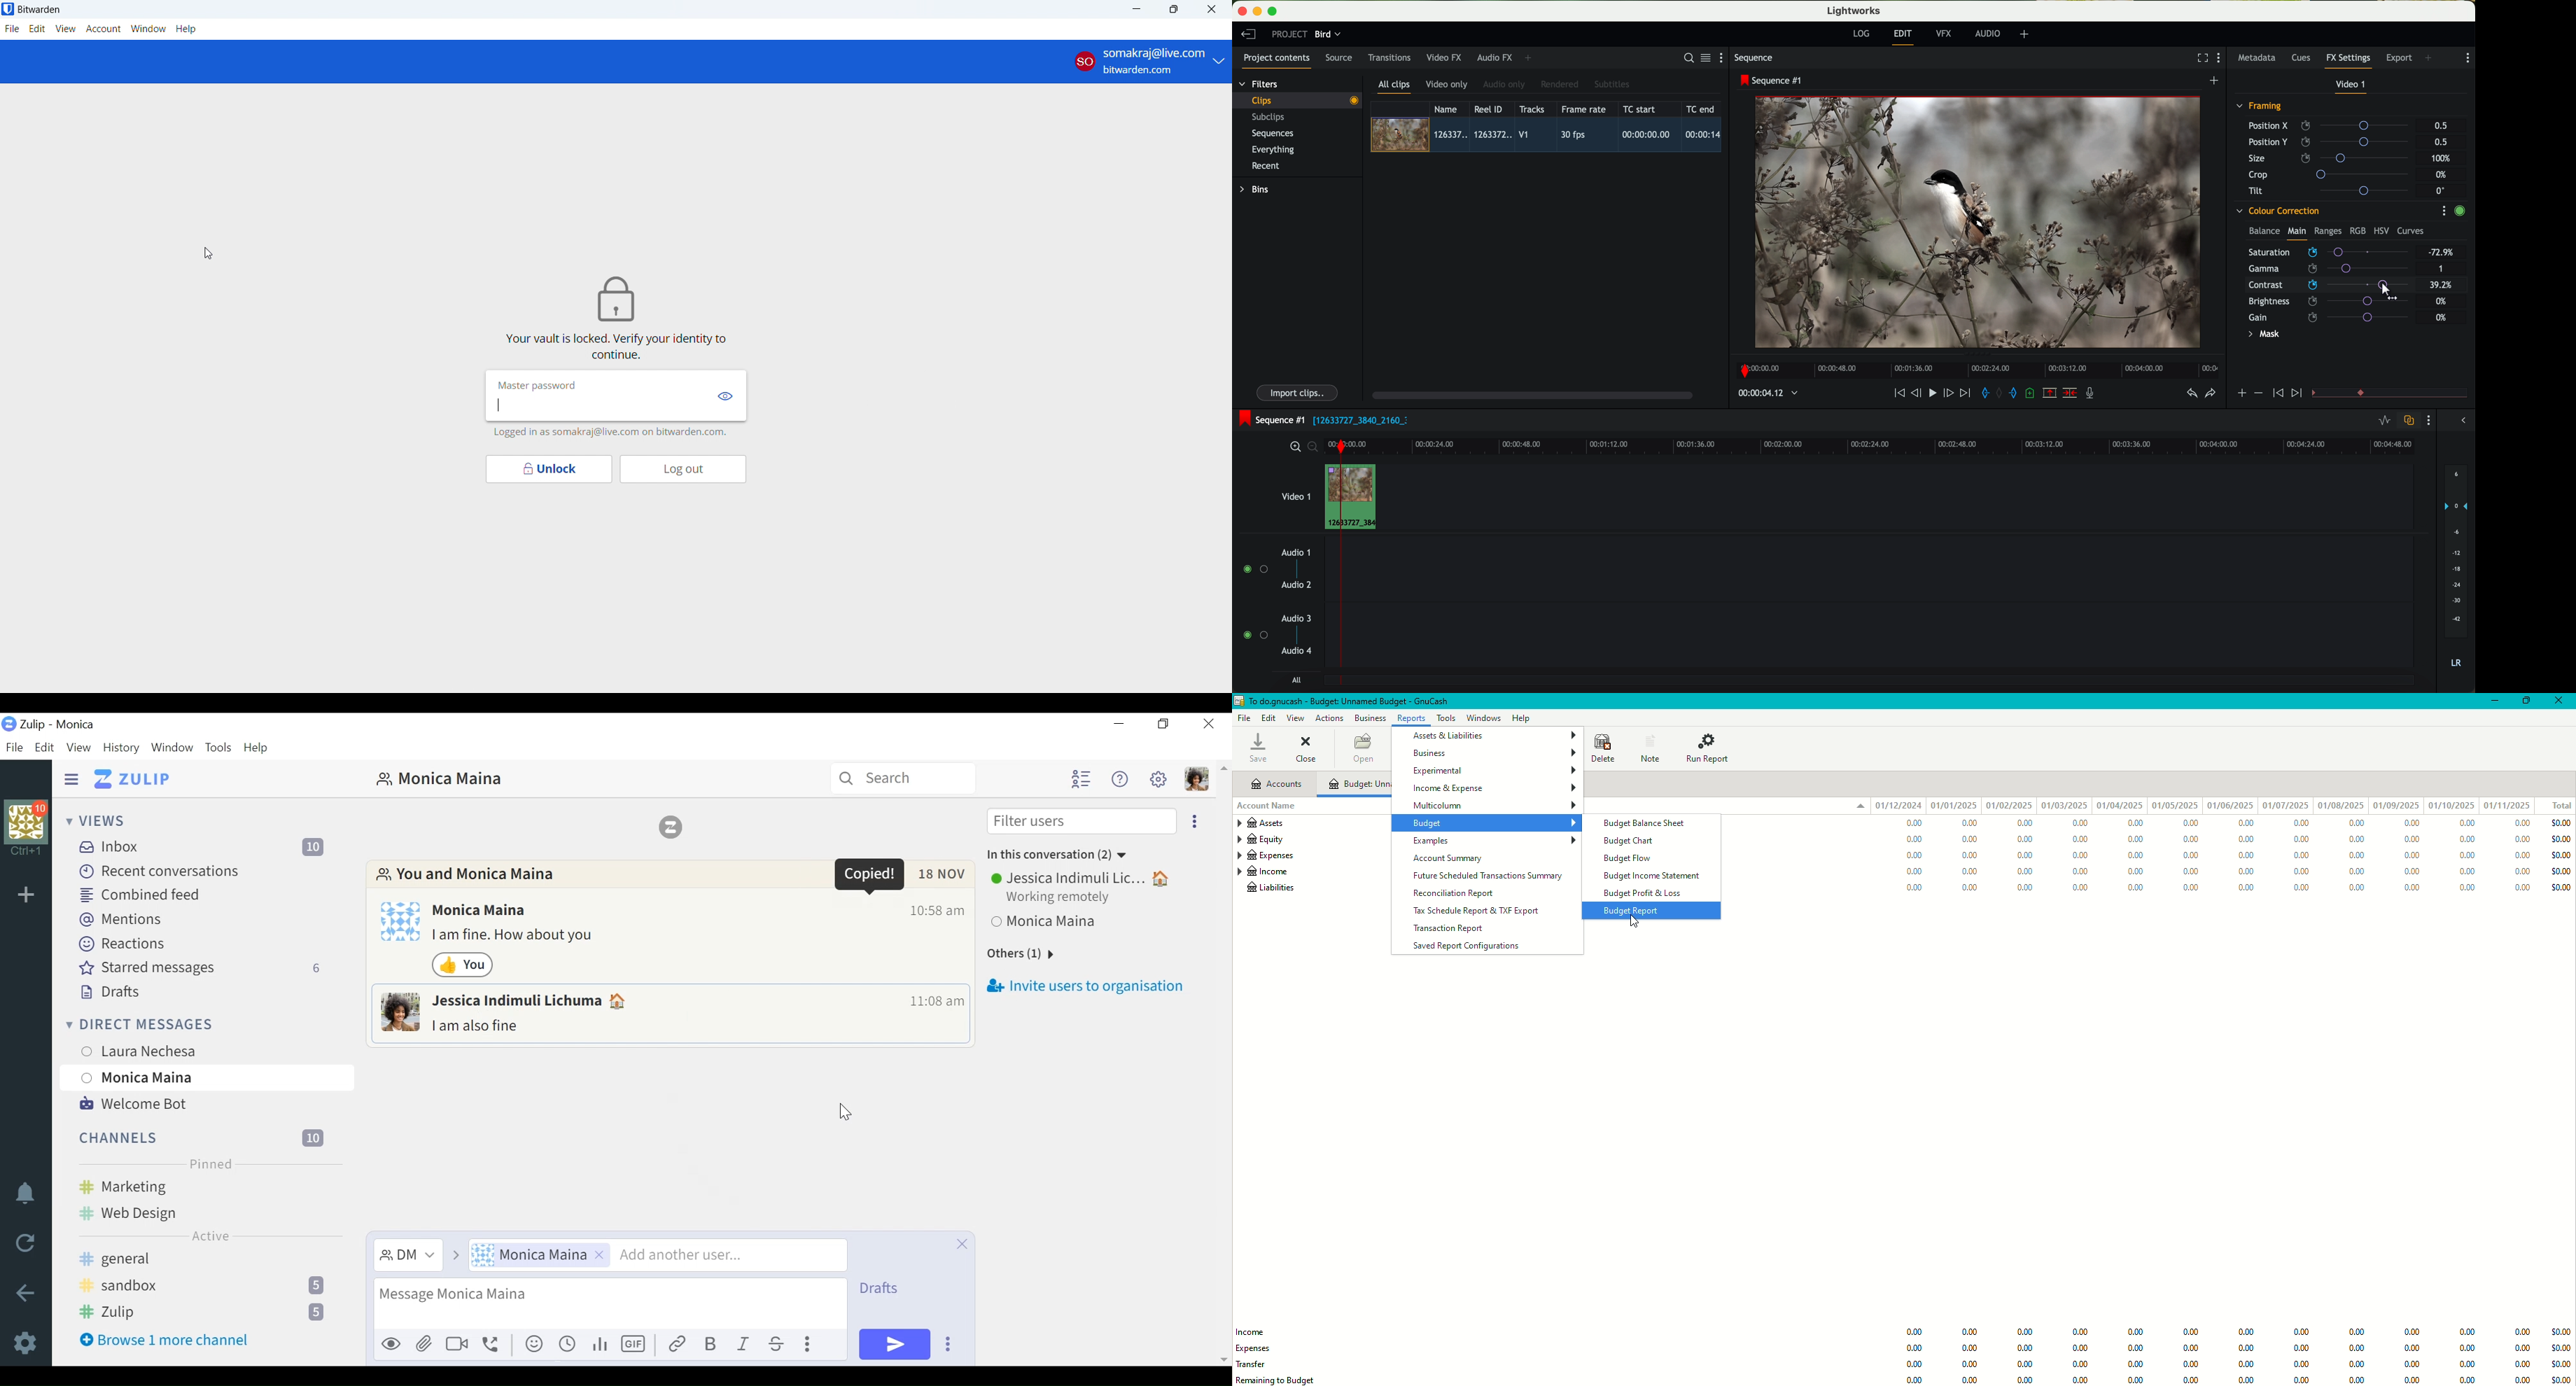  What do you see at coordinates (1257, 748) in the screenshot?
I see `Save` at bounding box center [1257, 748].